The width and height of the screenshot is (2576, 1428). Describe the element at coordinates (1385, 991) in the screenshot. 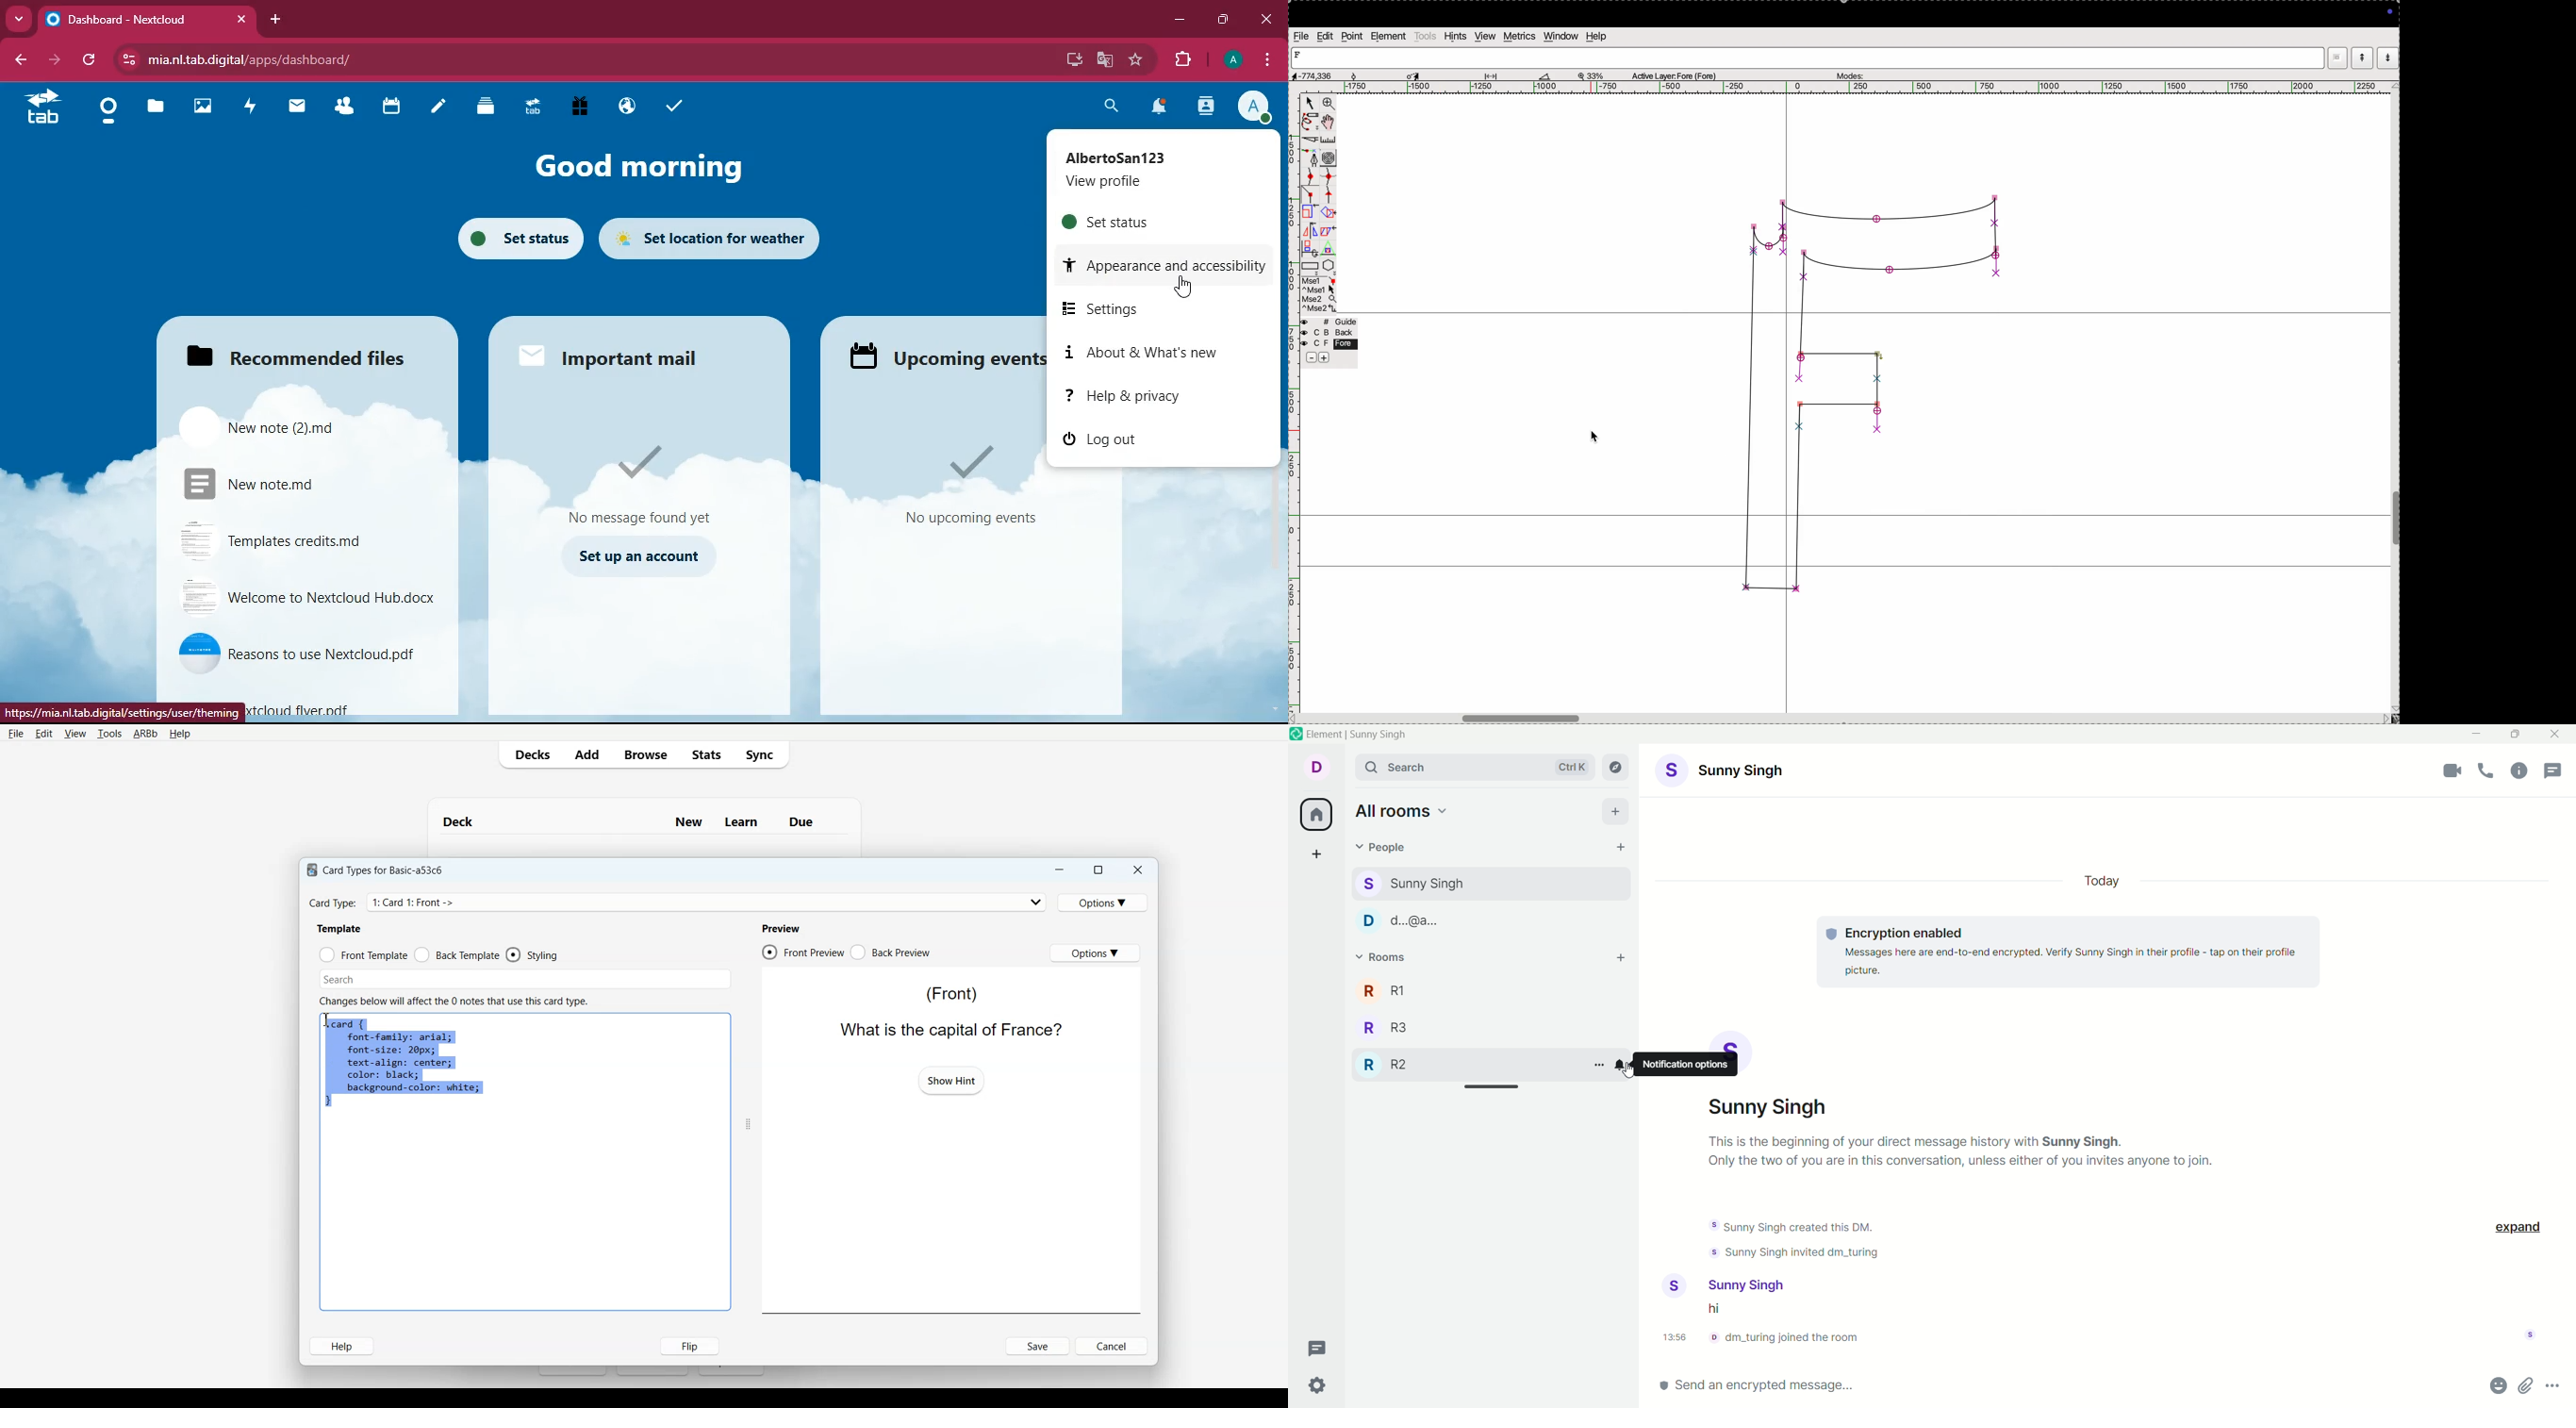

I see `R1` at that location.